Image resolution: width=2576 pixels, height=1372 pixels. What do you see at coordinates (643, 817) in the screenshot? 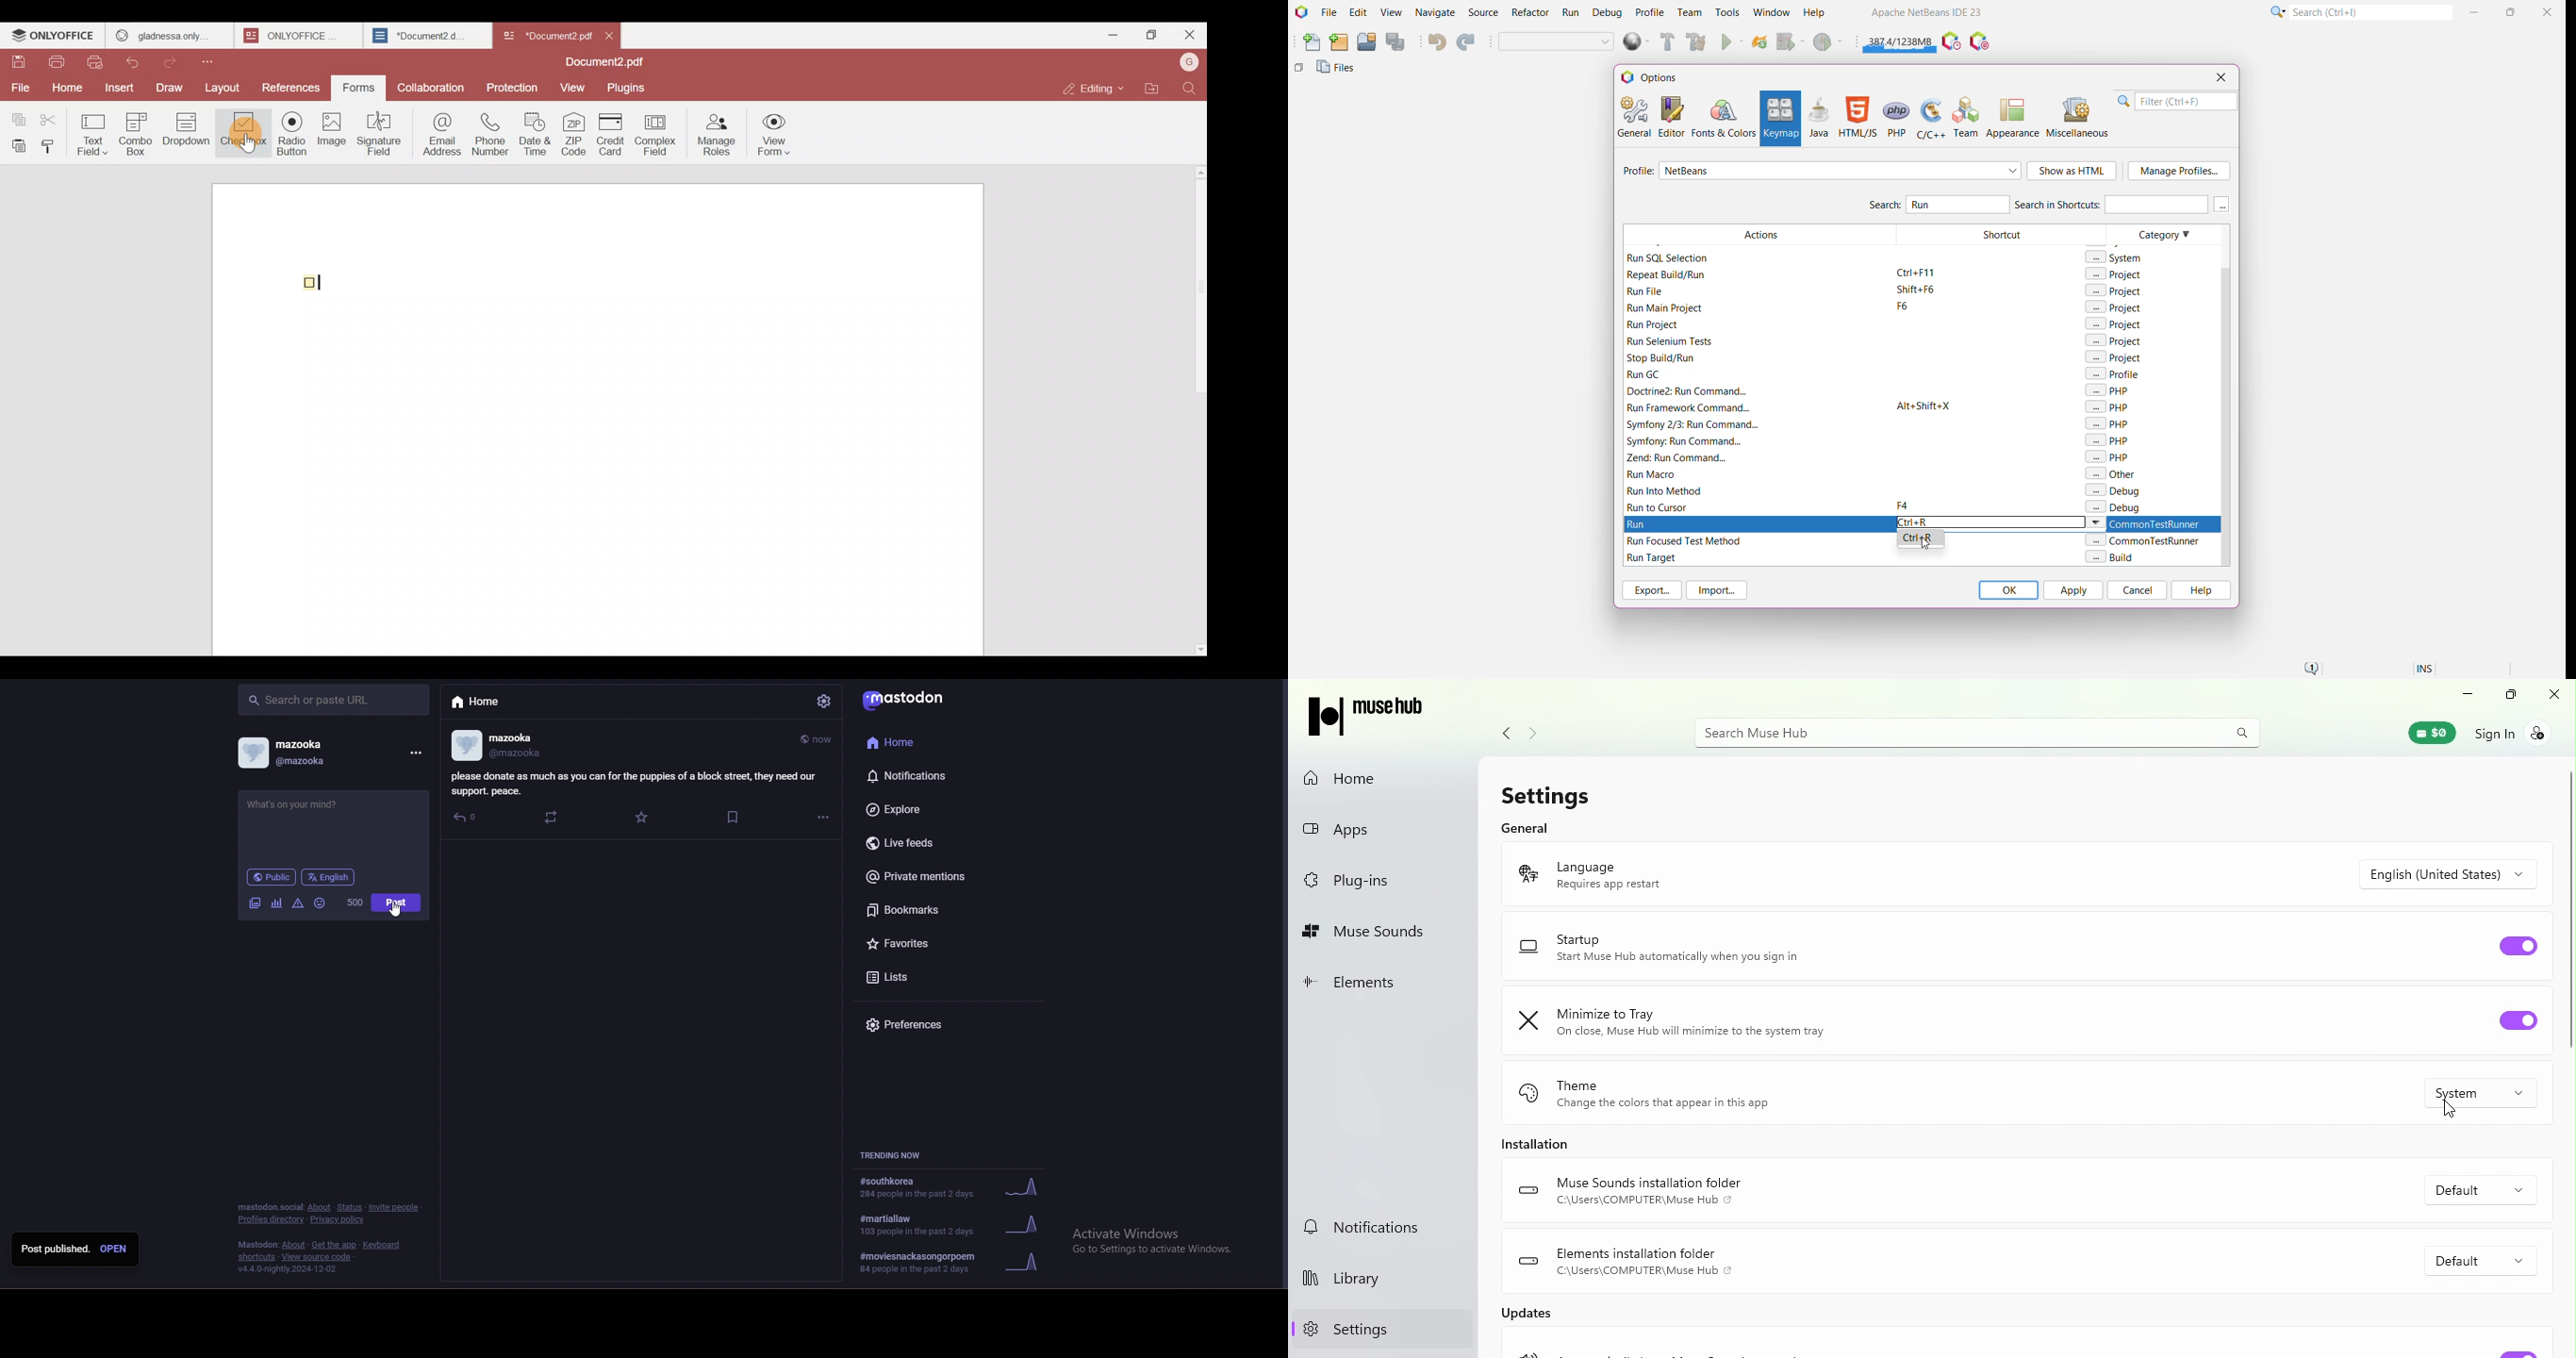
I see `favourite` at bounding box center [643, 817].